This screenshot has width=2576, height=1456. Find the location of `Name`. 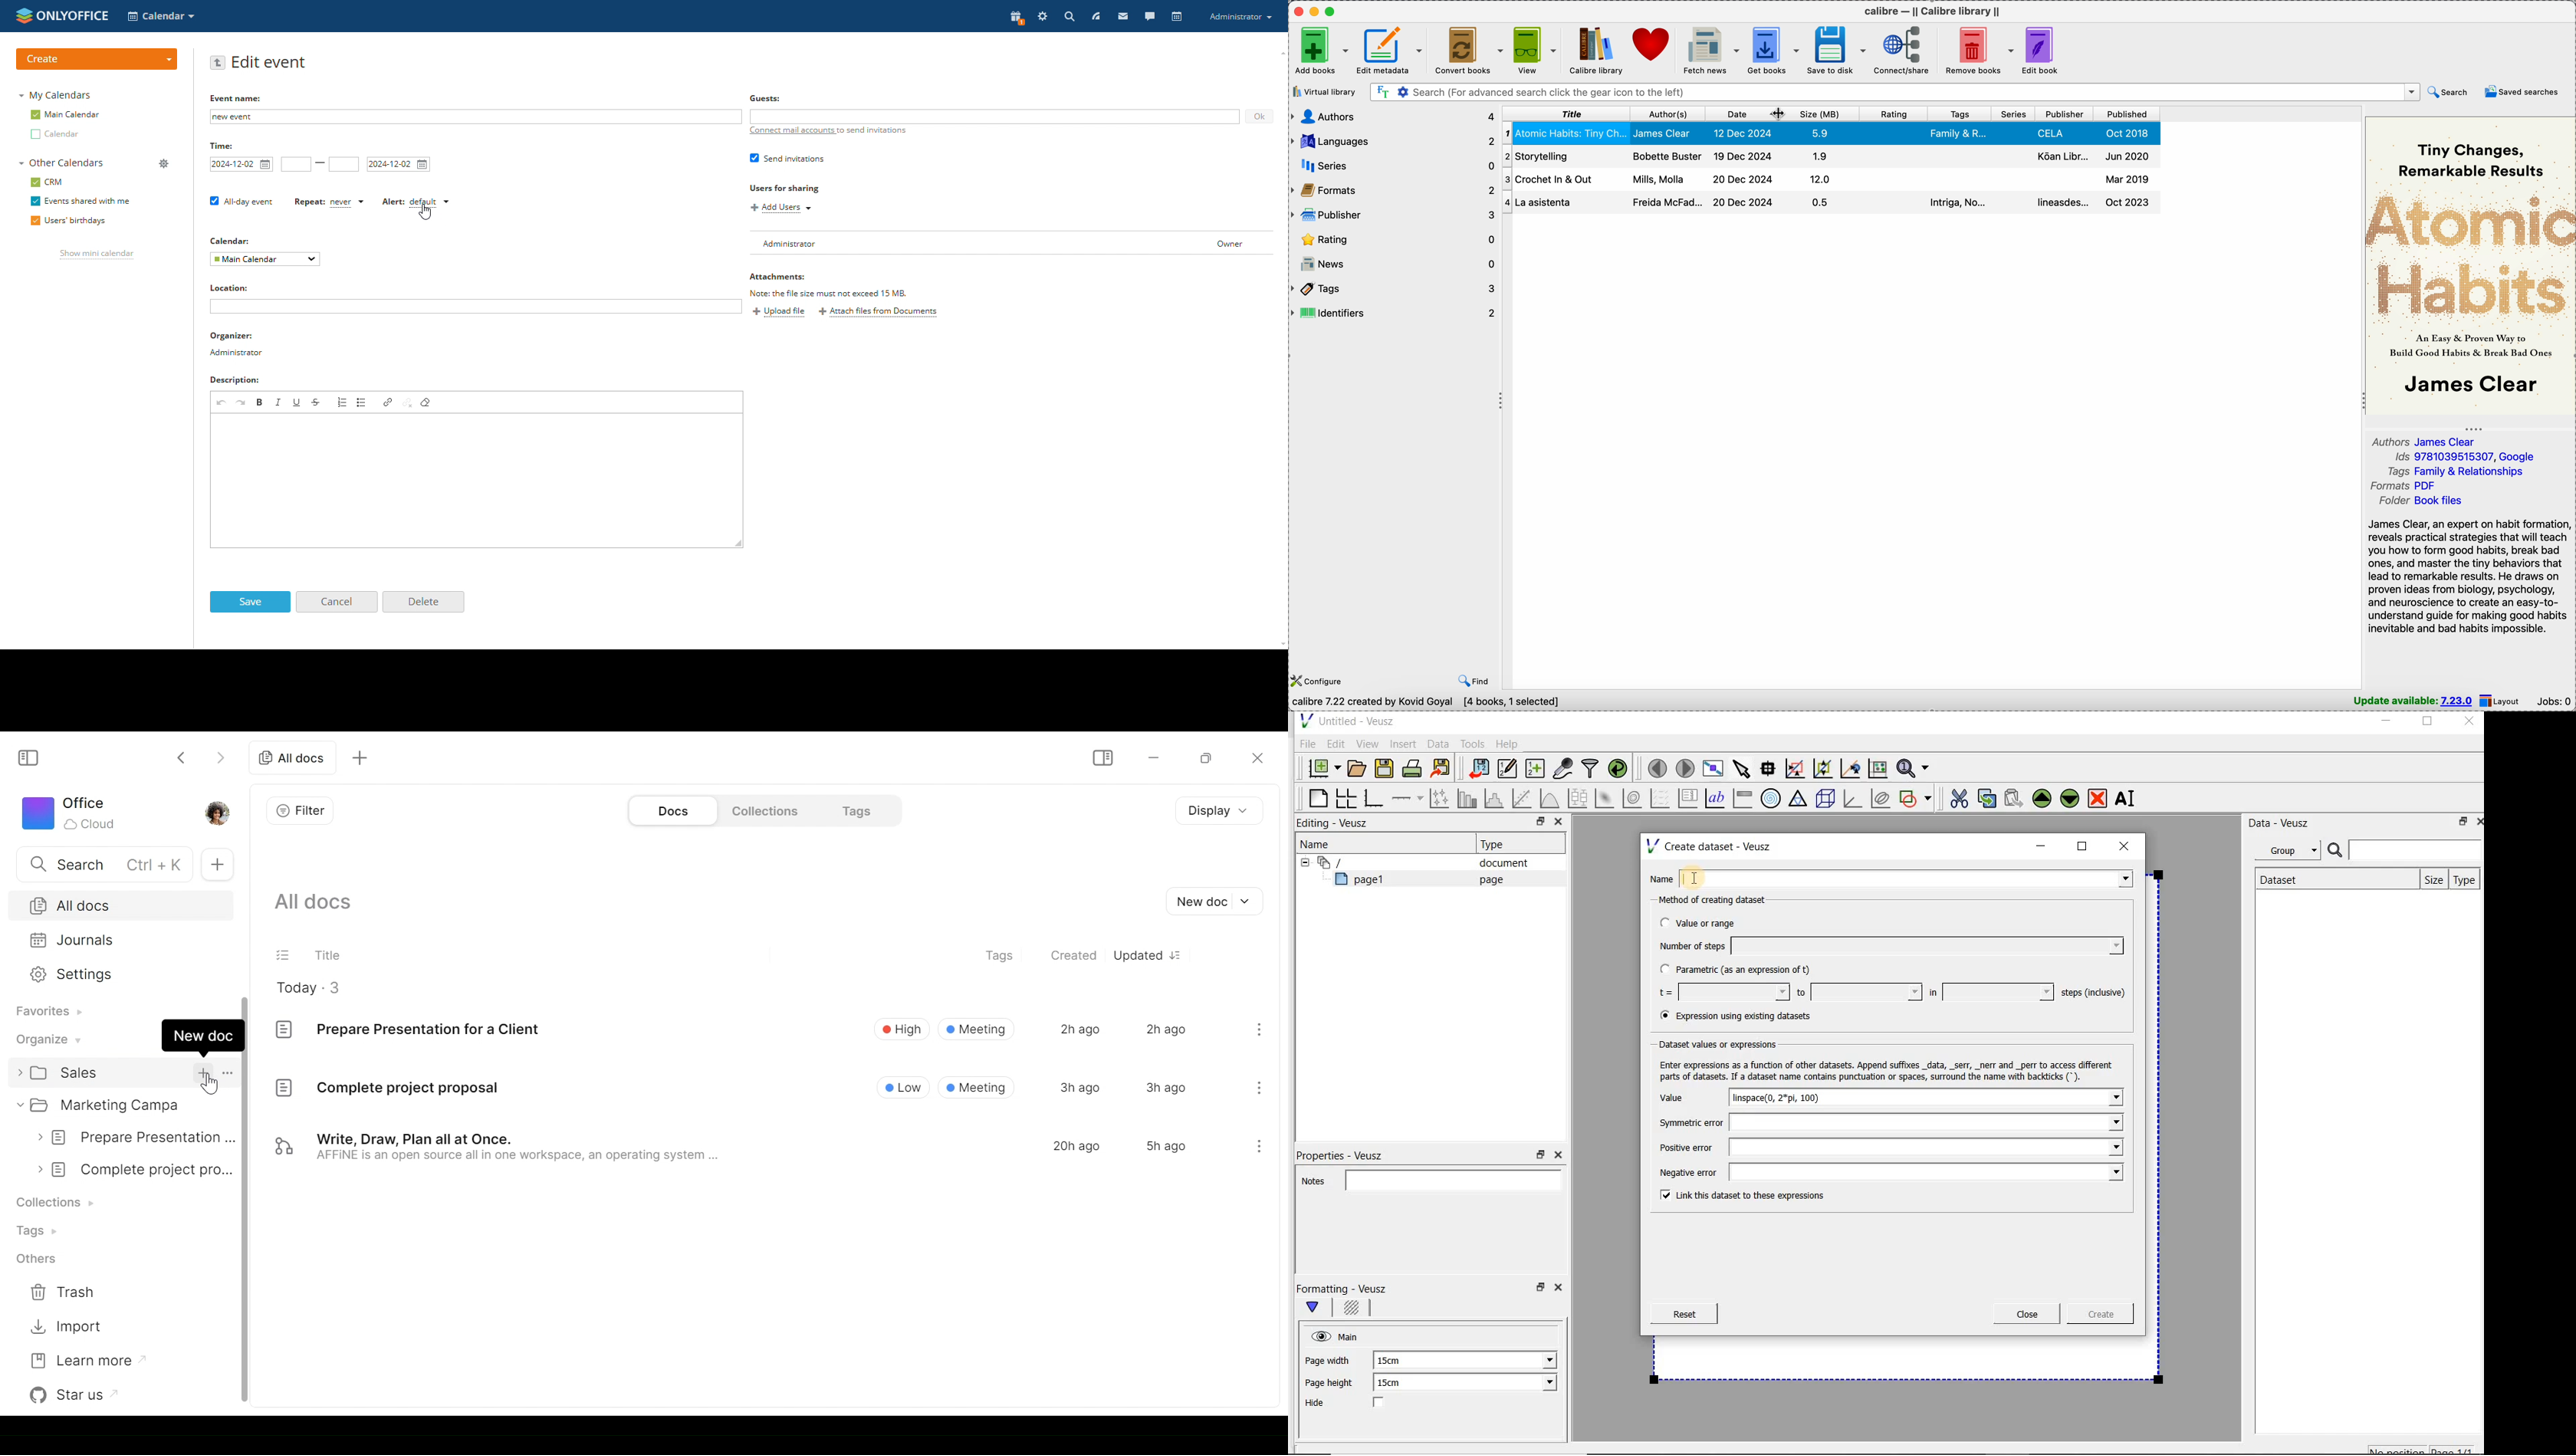

Name is located at coordinates (1319, 843).